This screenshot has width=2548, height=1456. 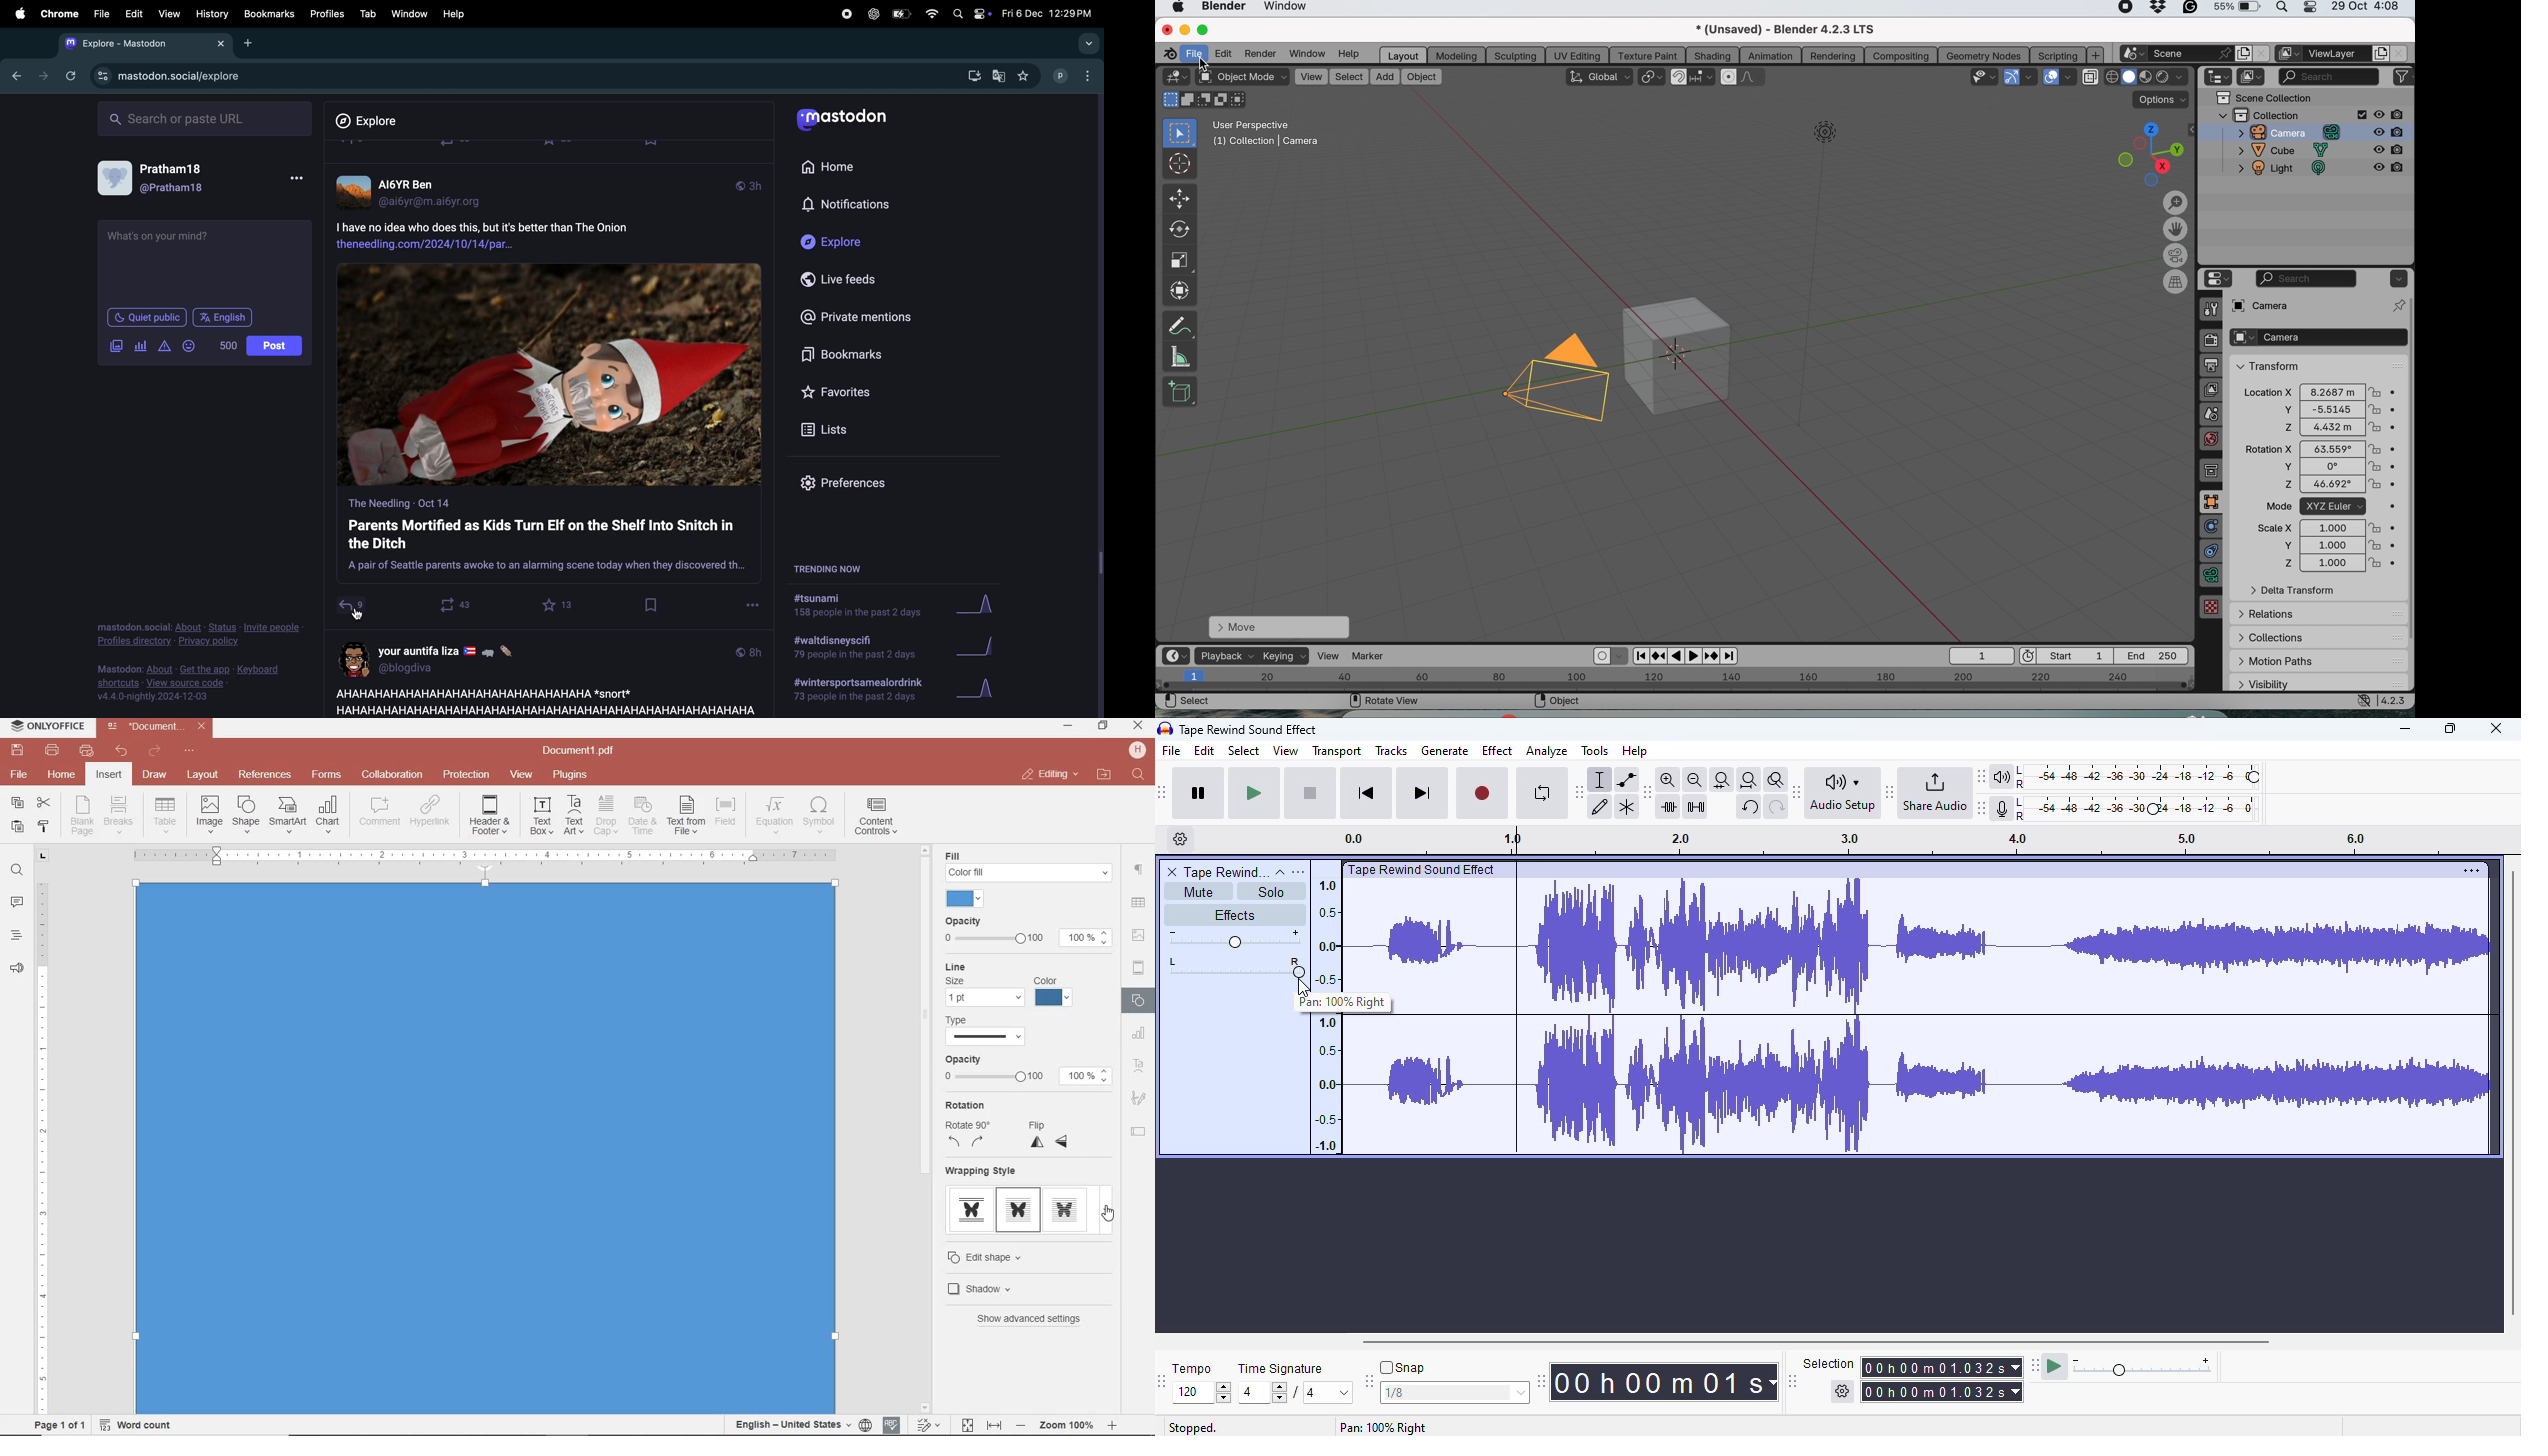 What do you see at coordinates (2404, 77) in the screenshot?
I see `filters` at bounding box center [2404, 77].